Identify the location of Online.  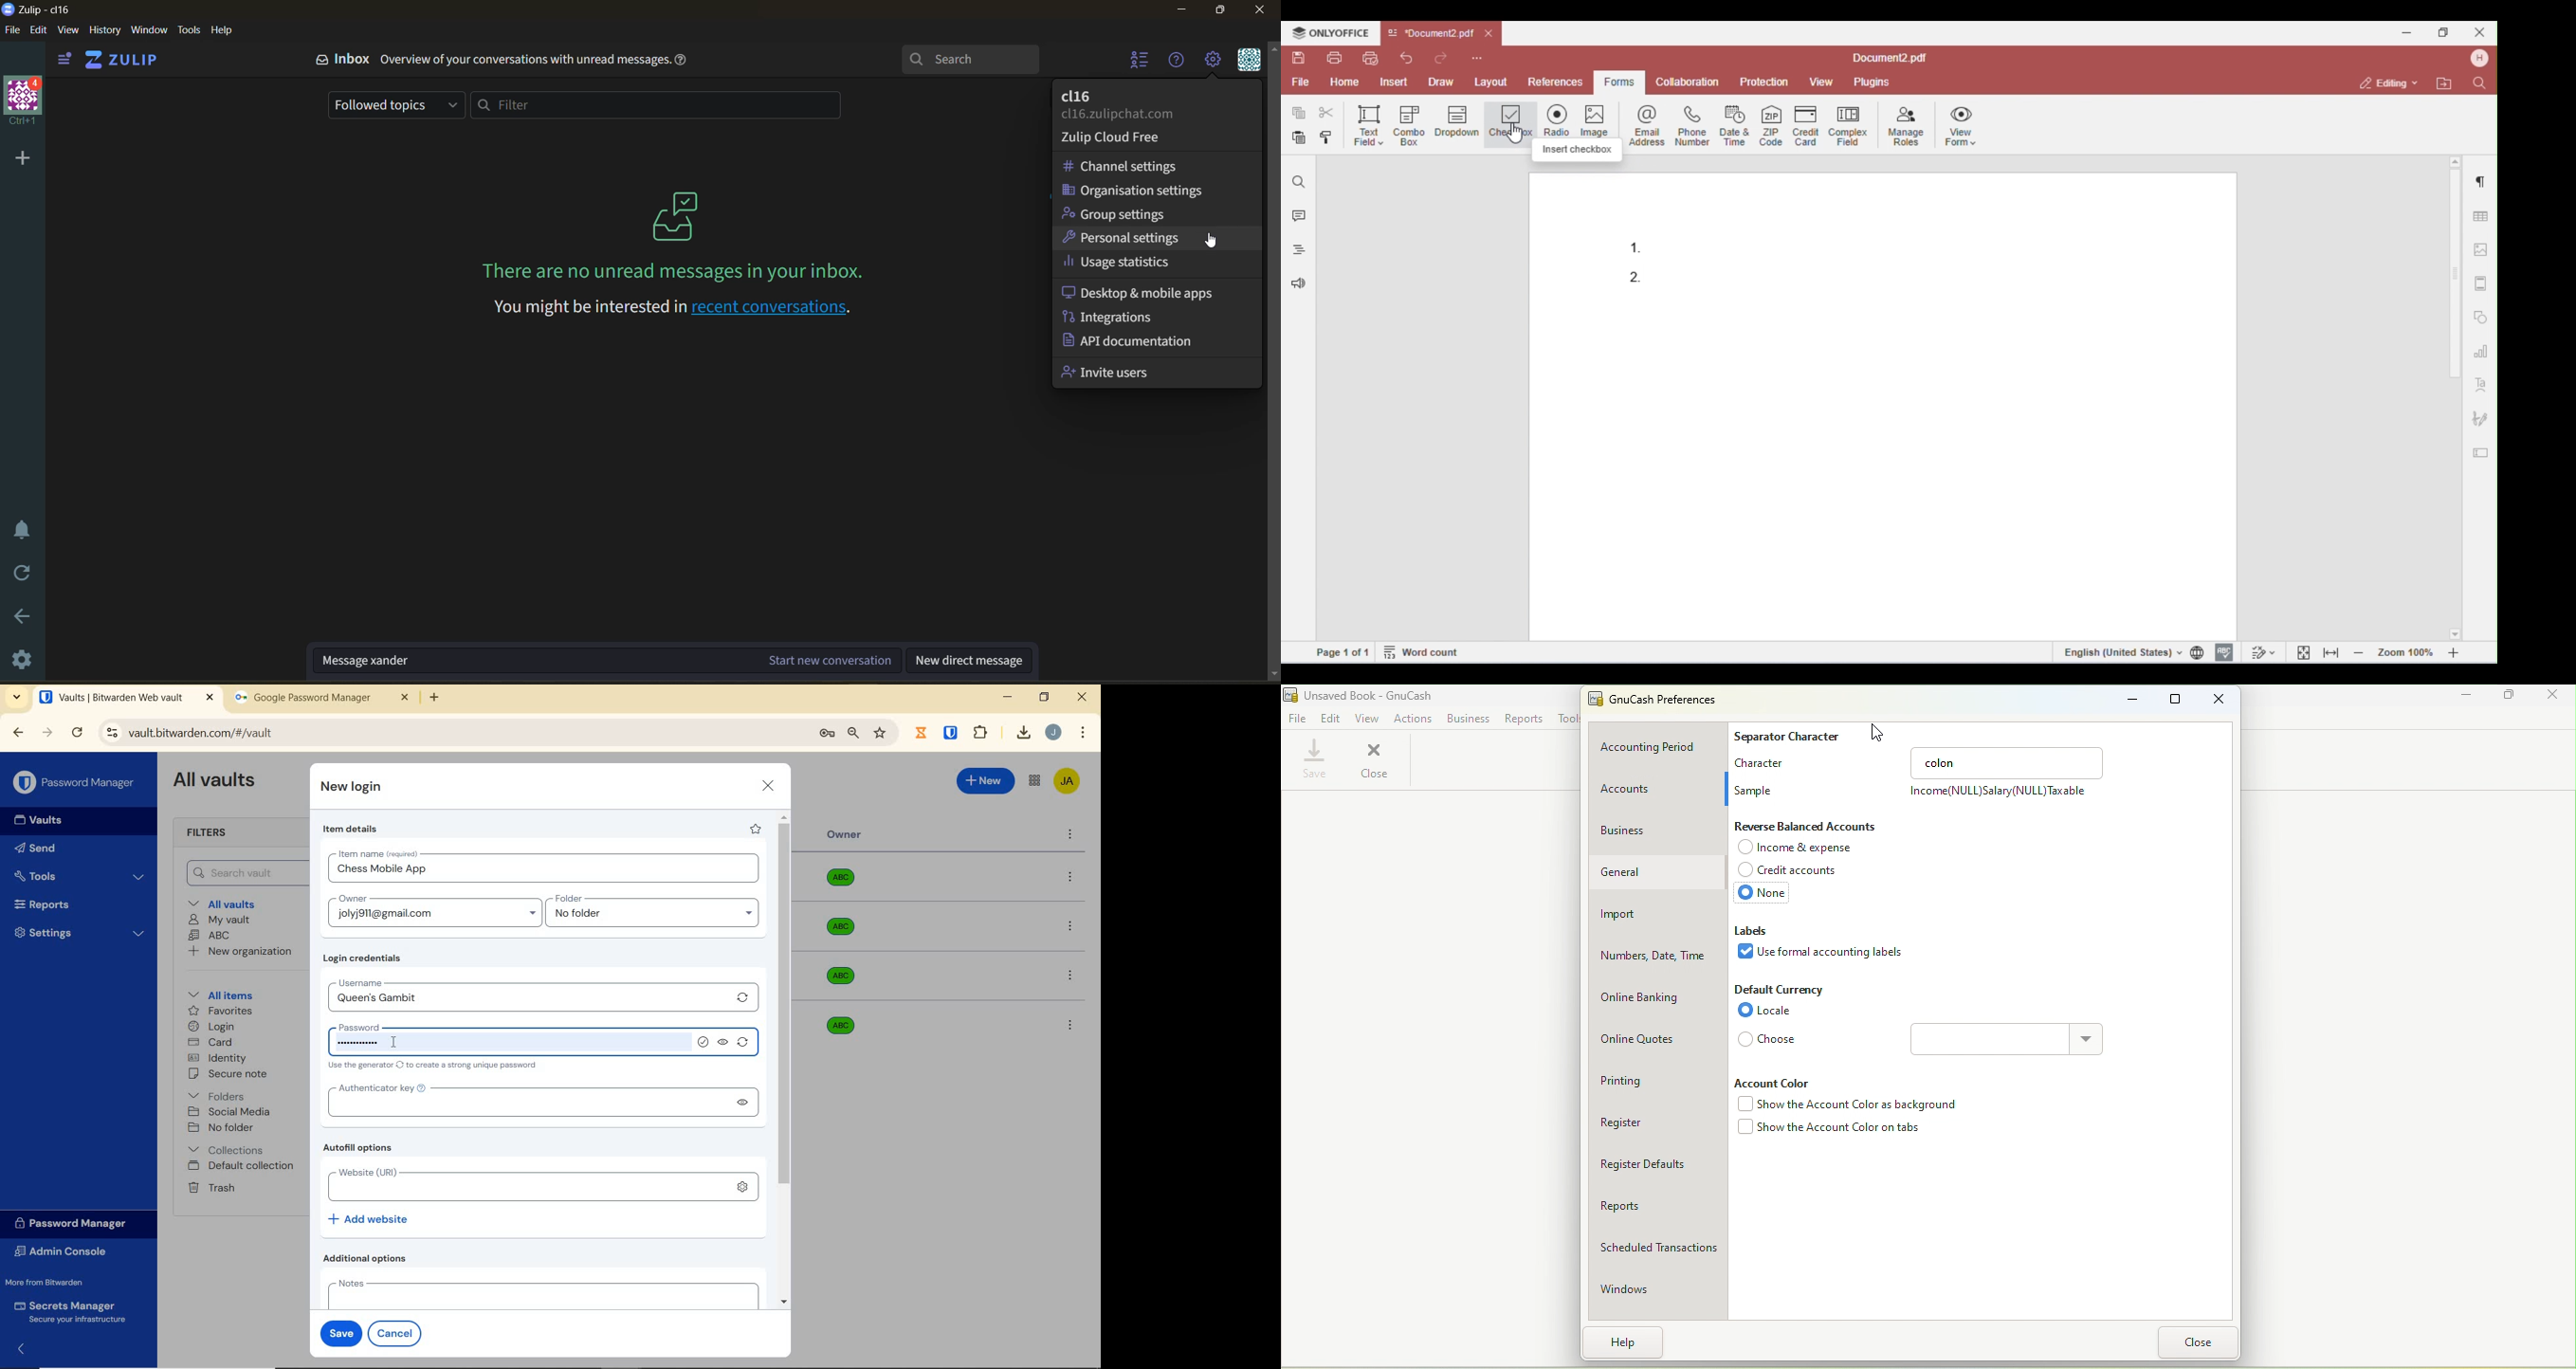
(1656, 998).